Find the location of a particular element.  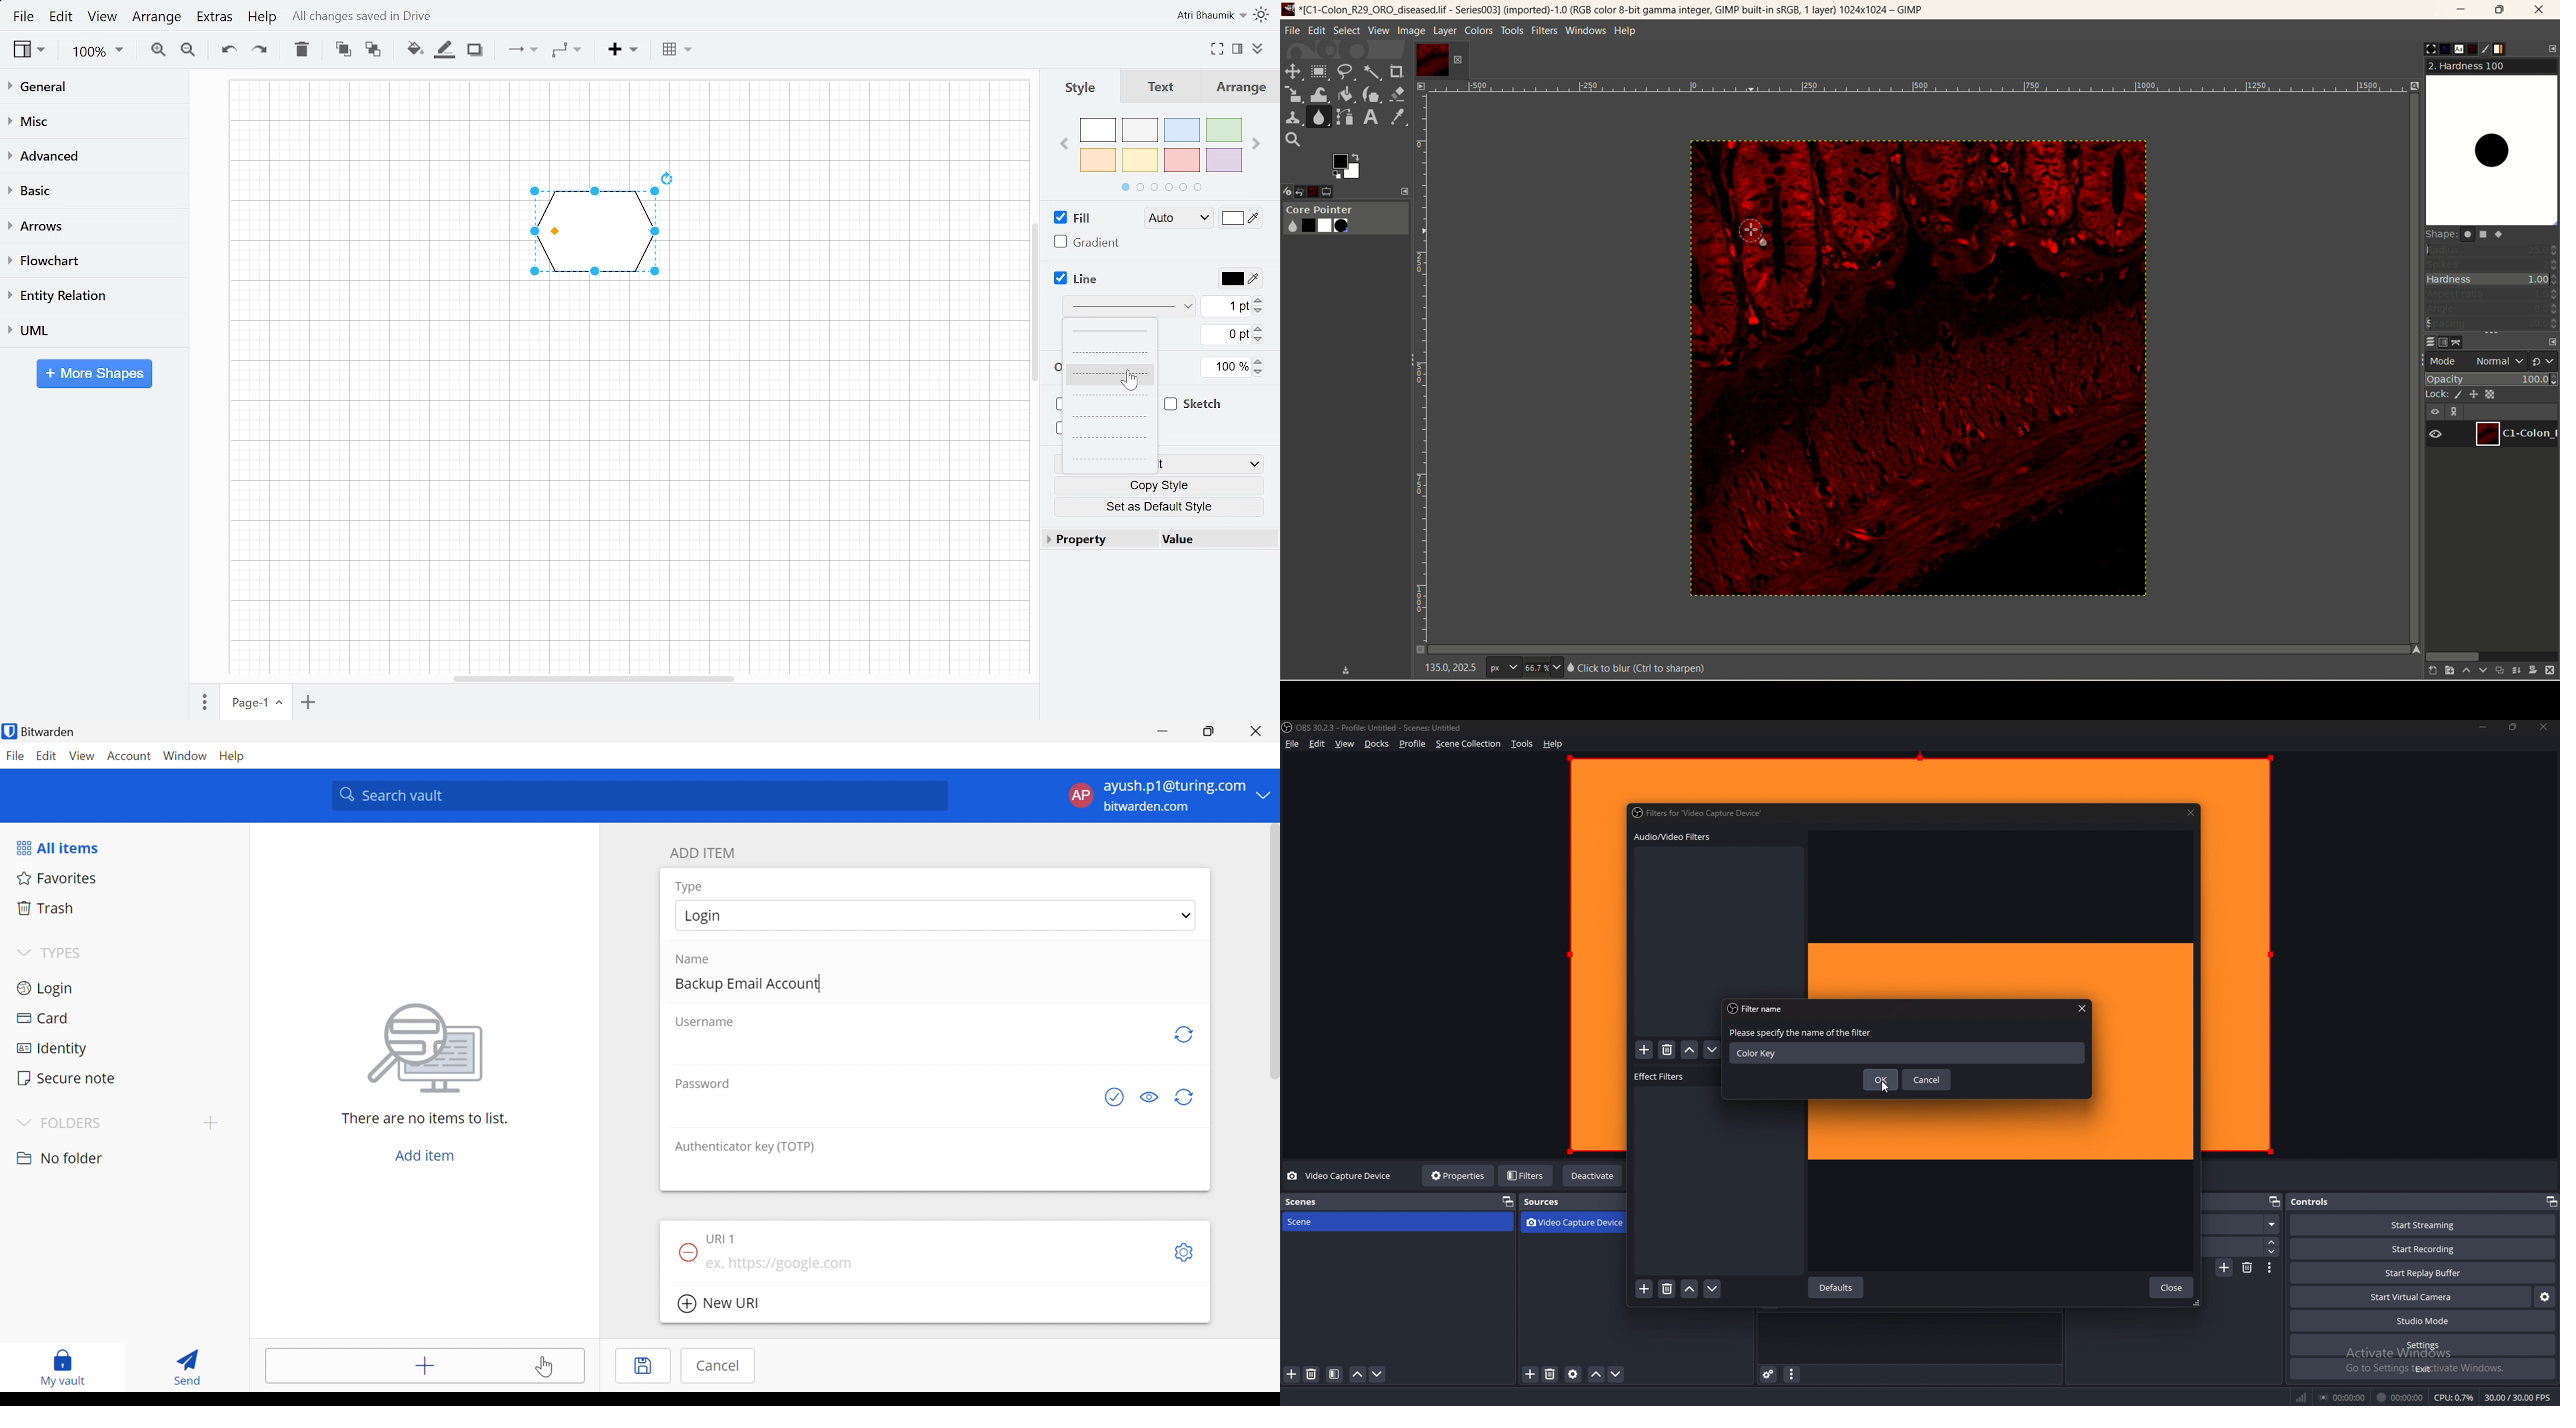

move scene up is located at coordinates (1359, 1375).